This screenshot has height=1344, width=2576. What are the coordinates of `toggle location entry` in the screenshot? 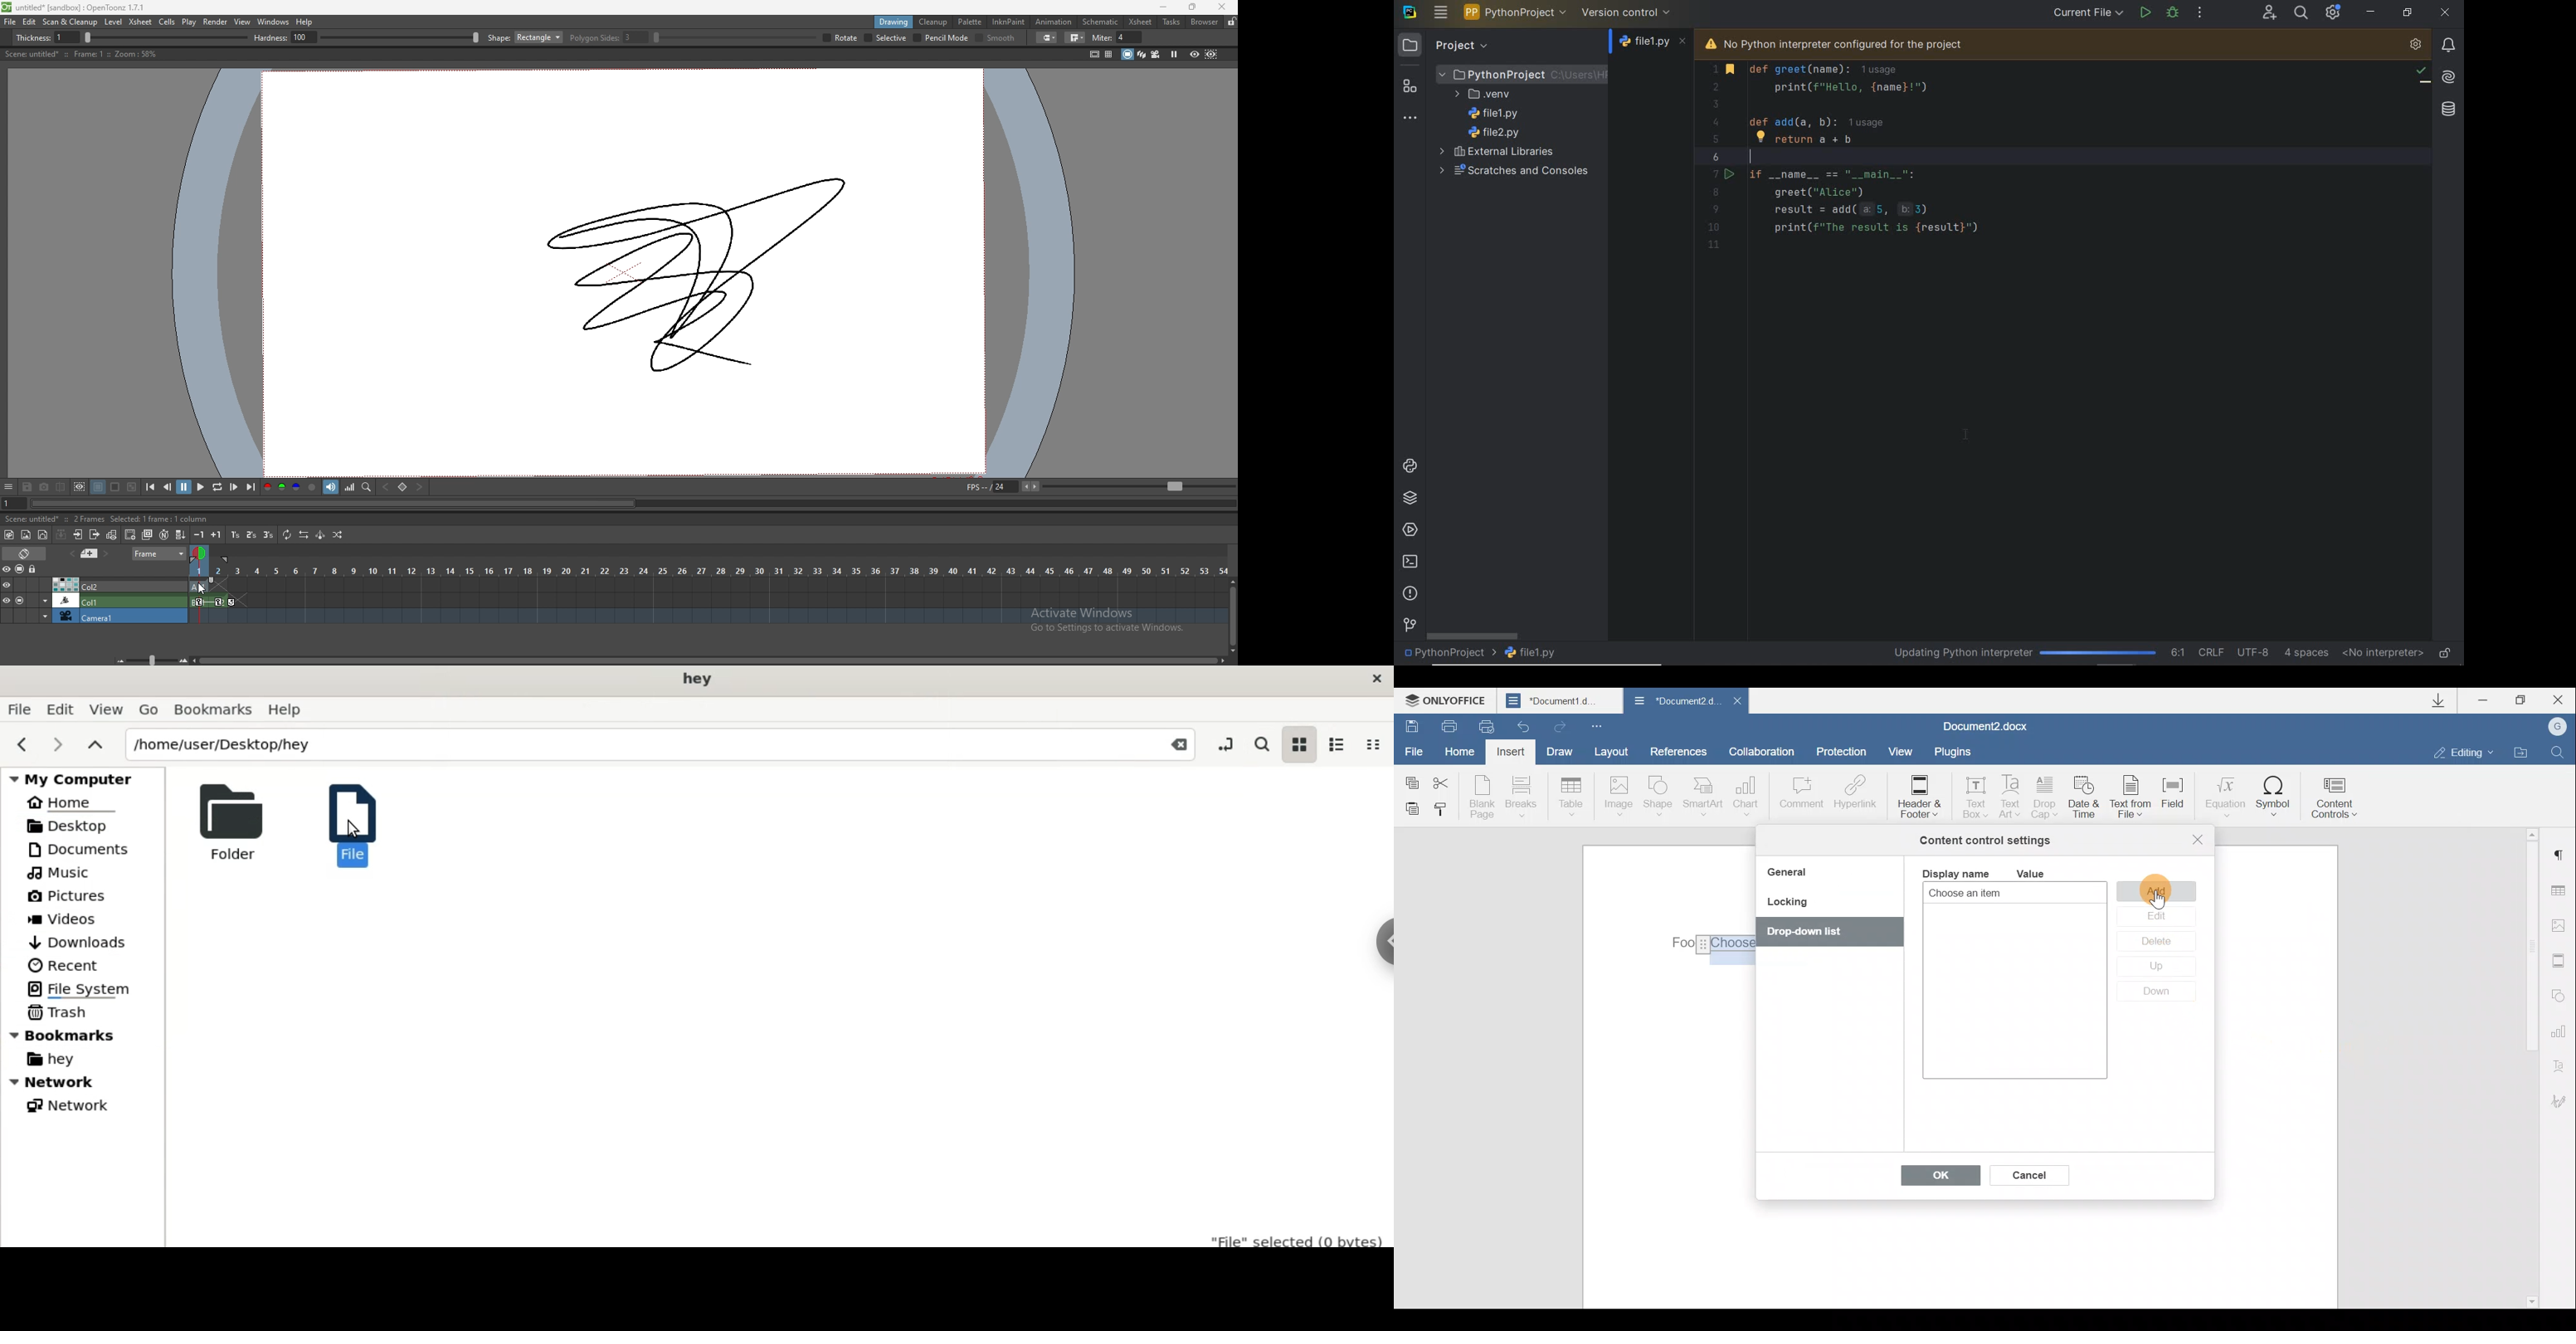 It's located at (1229, 743).